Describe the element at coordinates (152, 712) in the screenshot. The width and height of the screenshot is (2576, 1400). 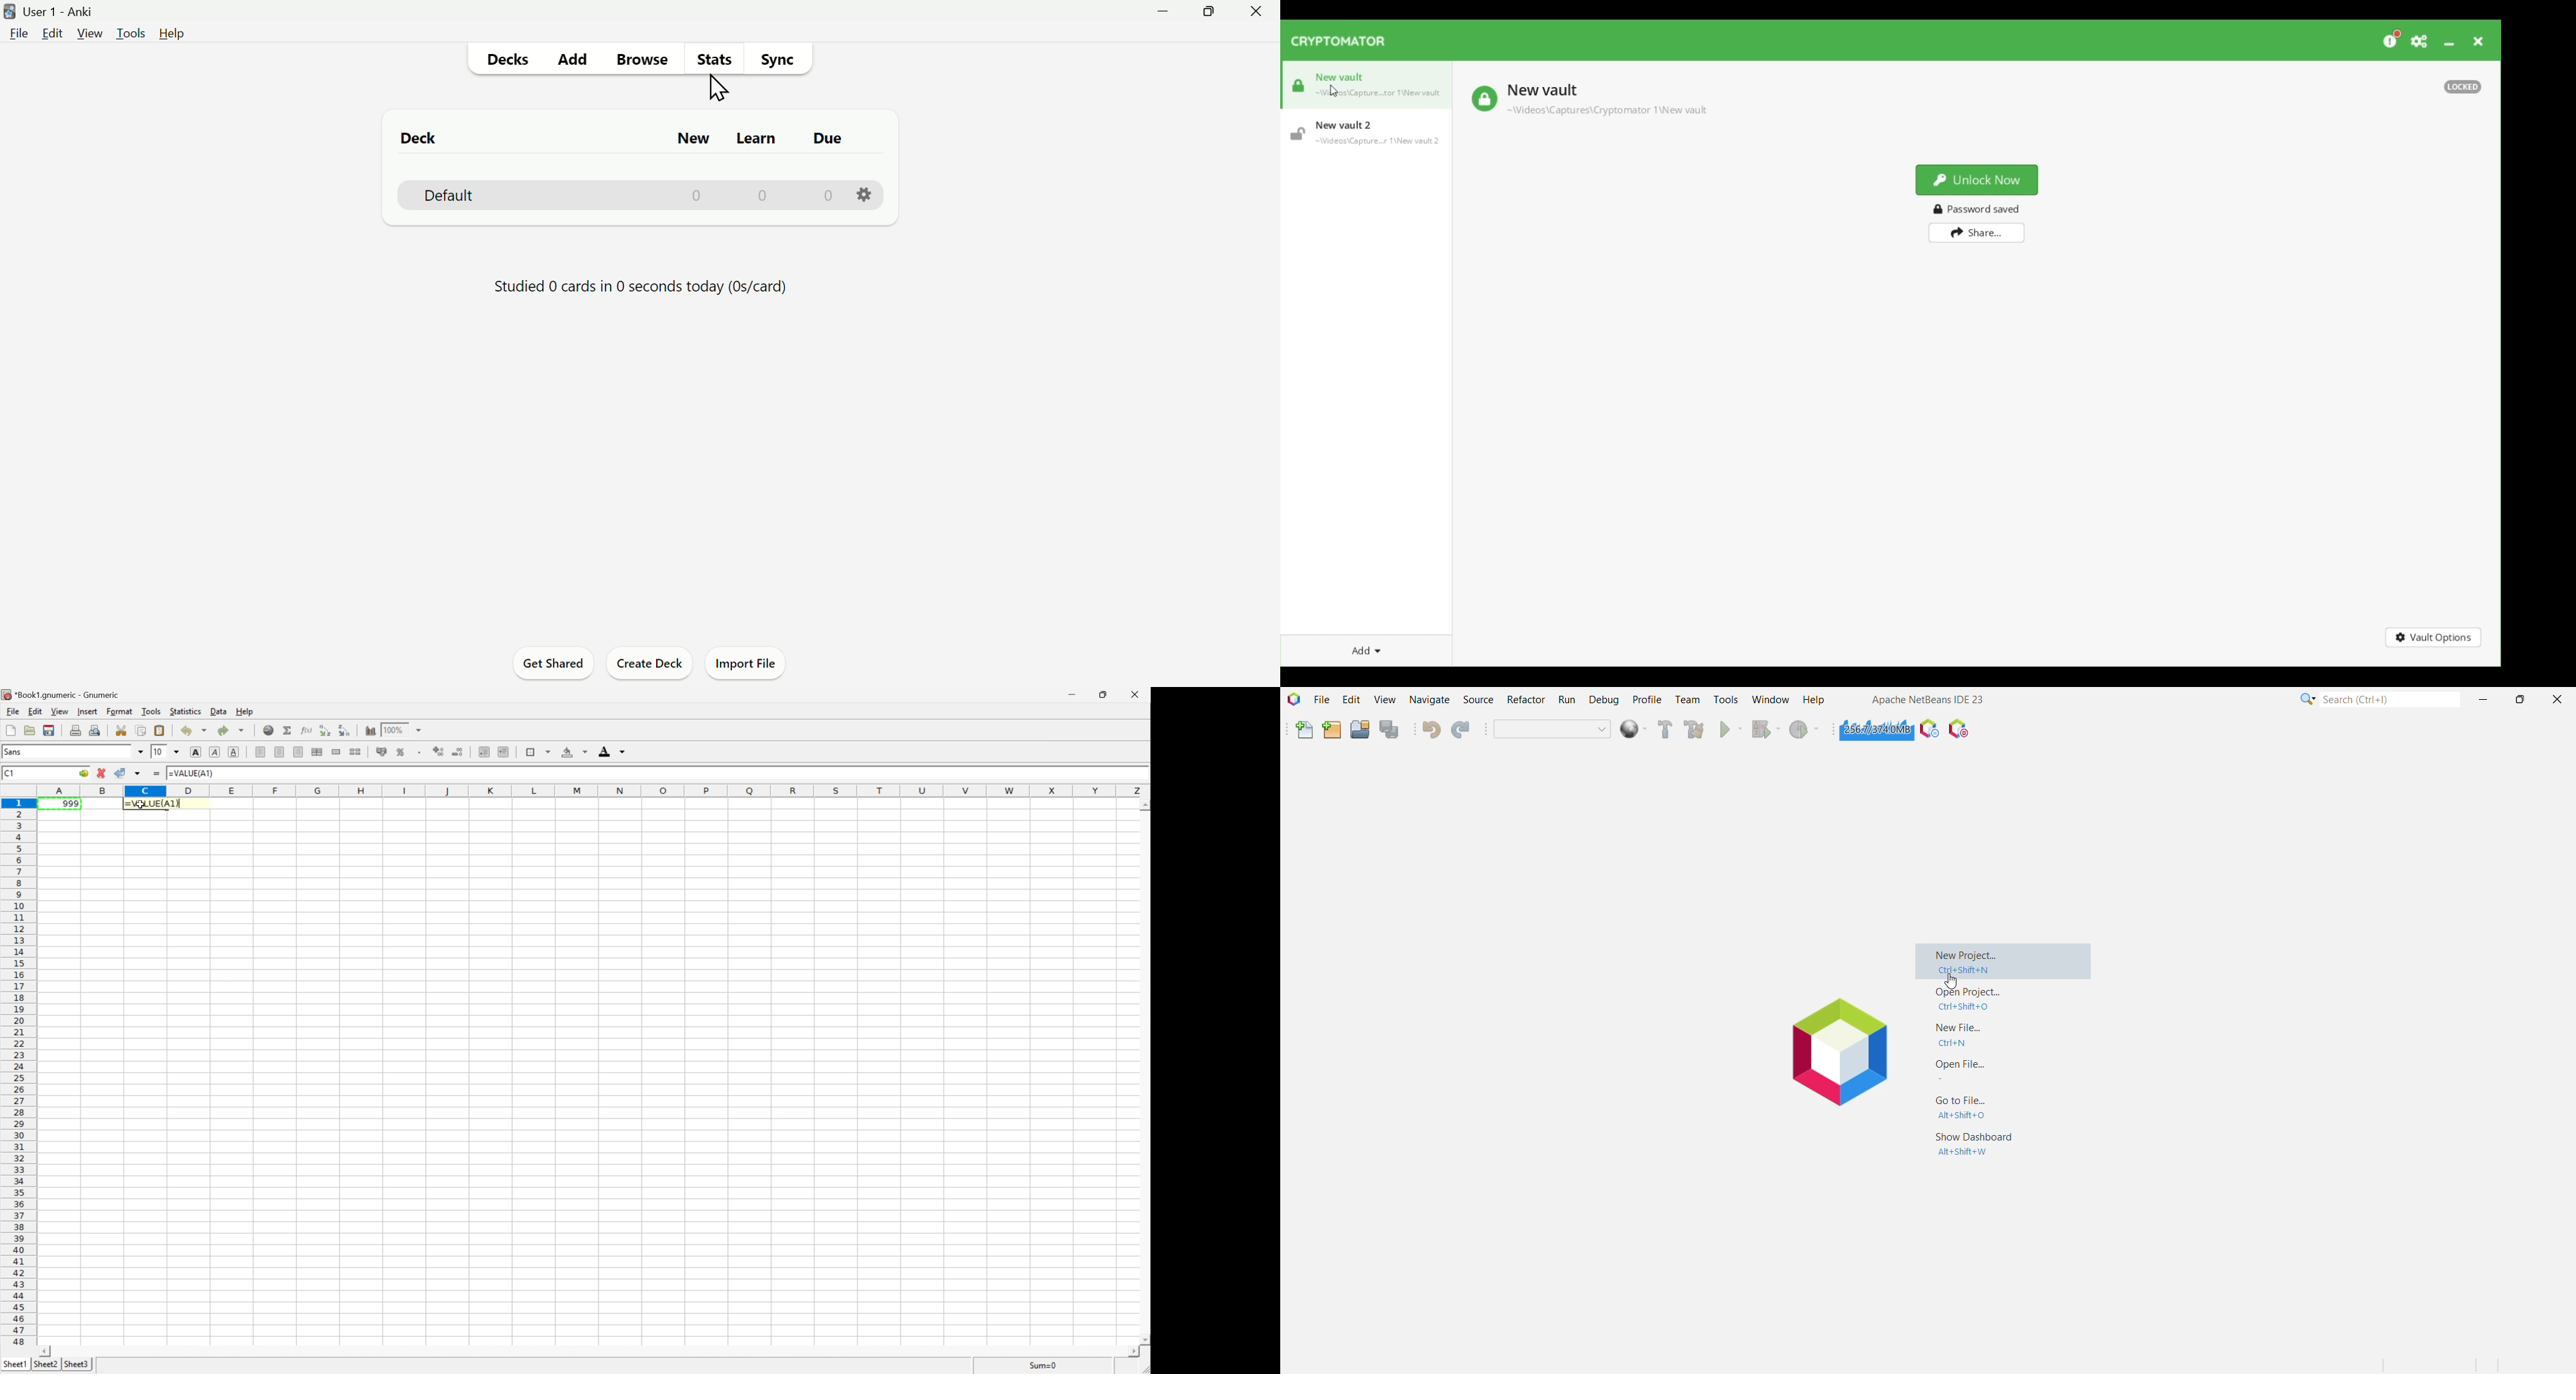
I see `tools` at that location.